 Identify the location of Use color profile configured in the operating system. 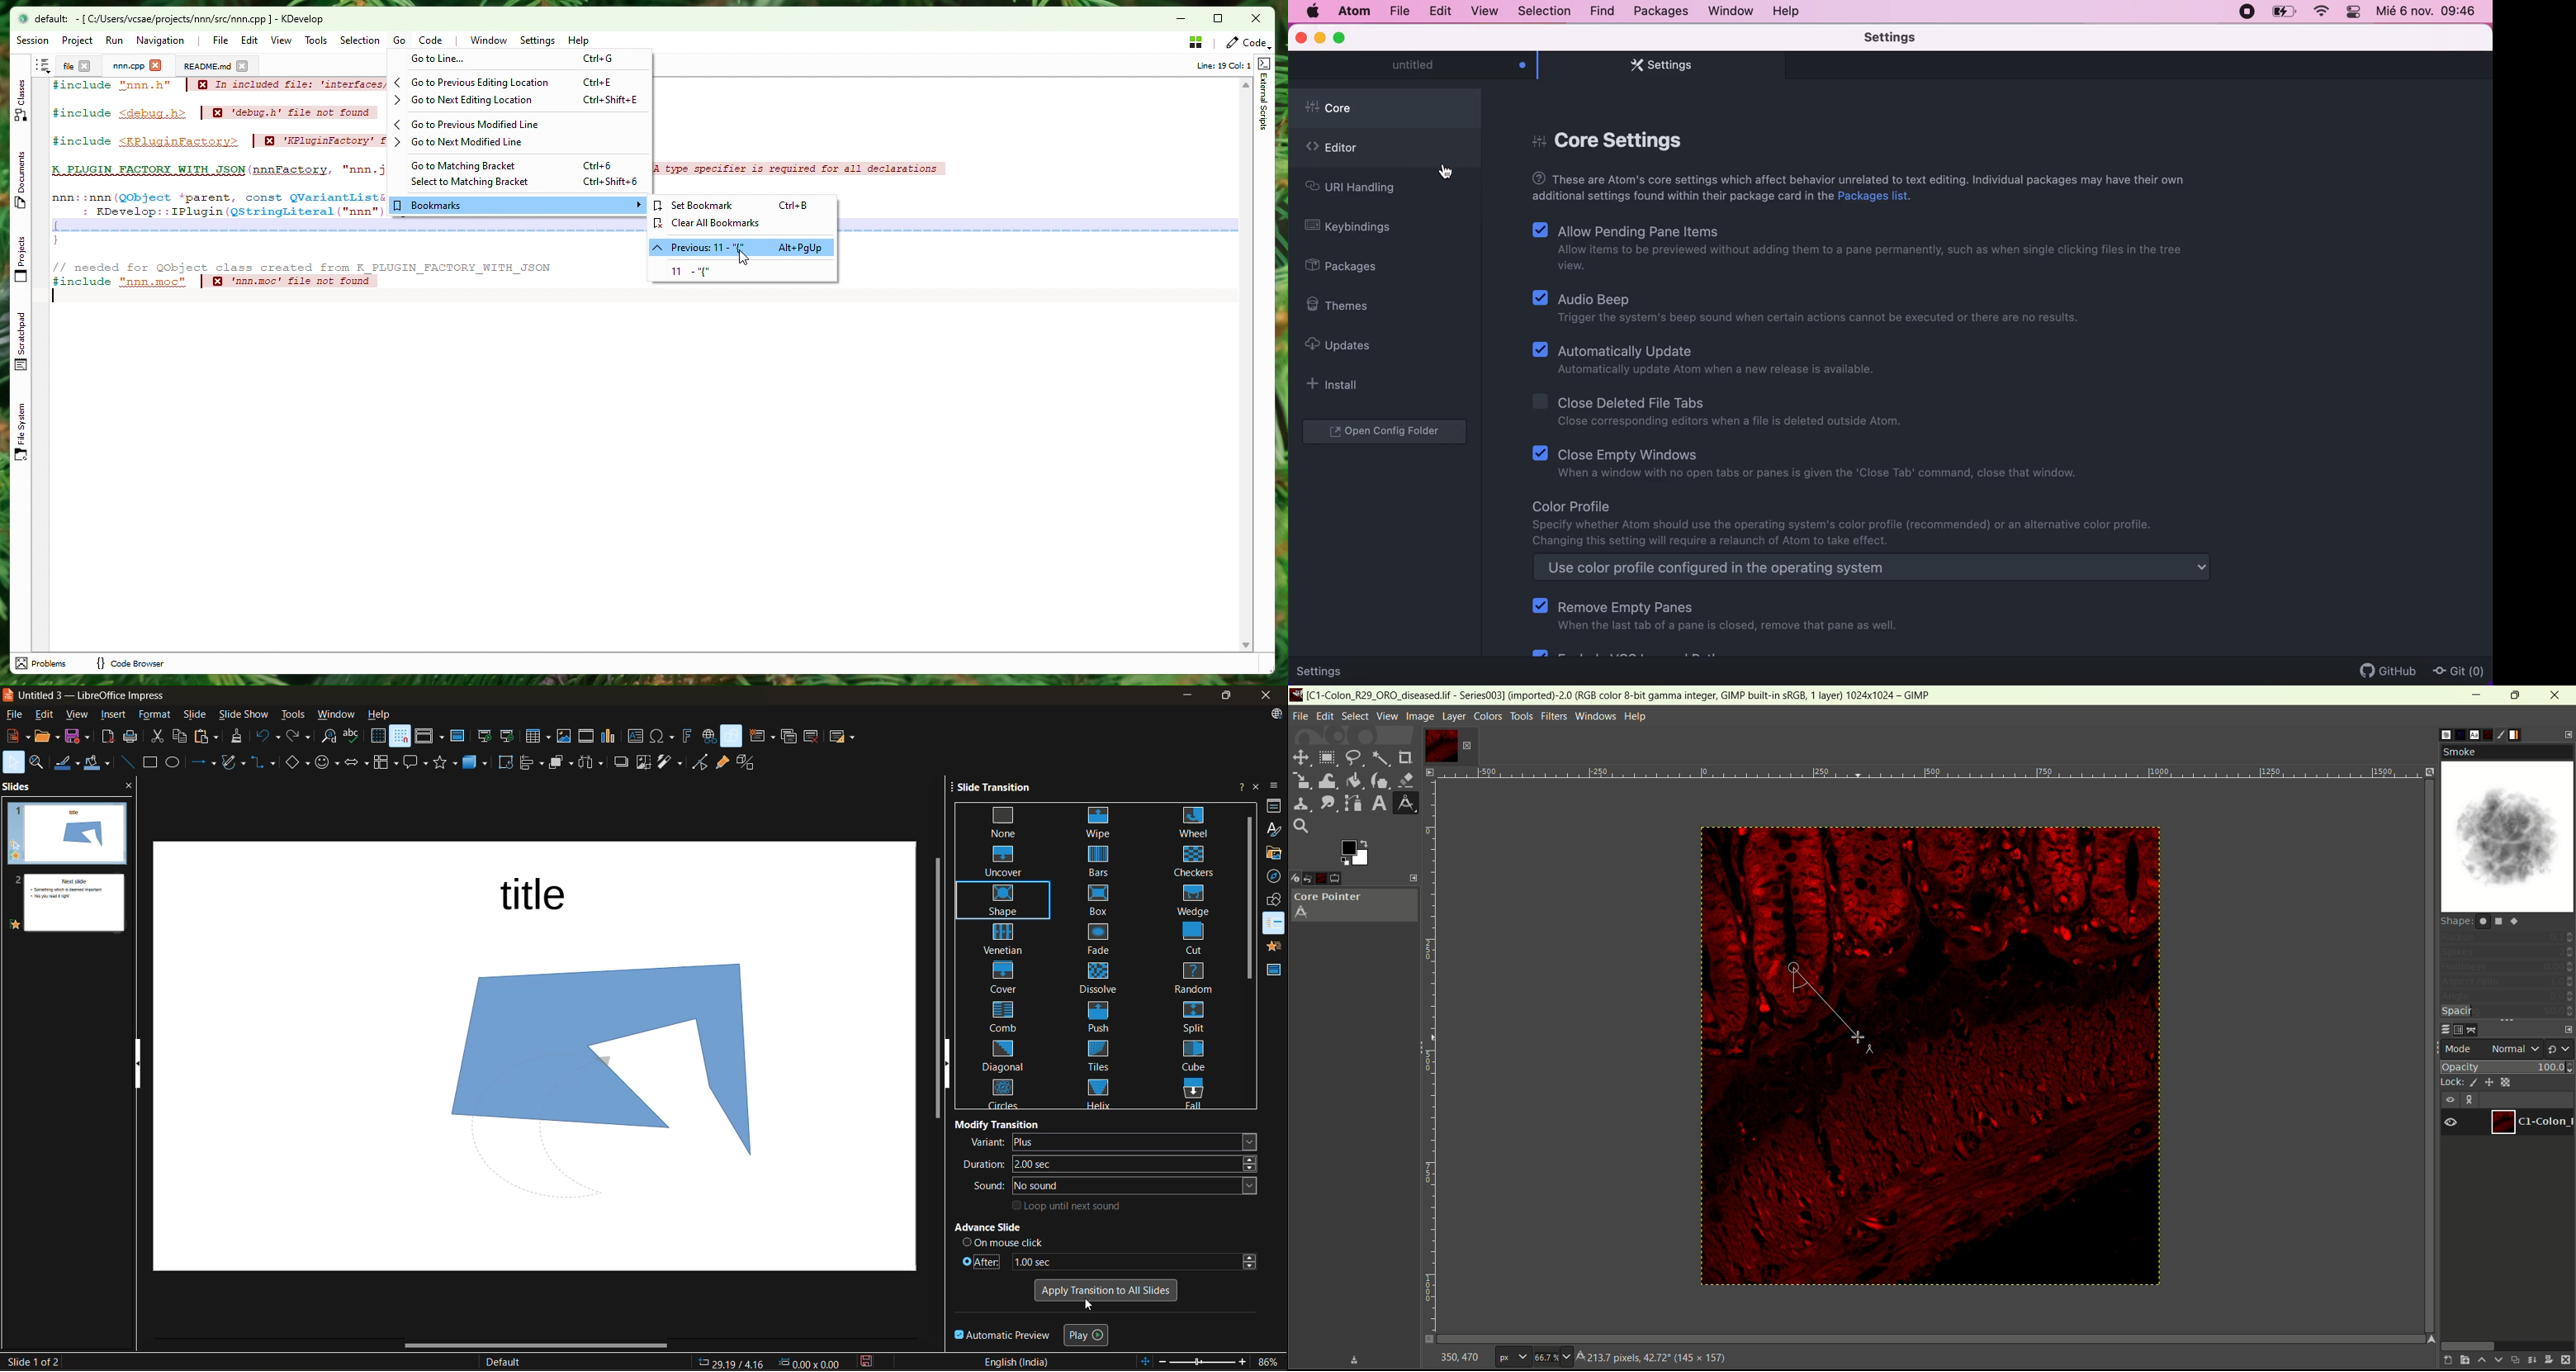
(1871, 566).